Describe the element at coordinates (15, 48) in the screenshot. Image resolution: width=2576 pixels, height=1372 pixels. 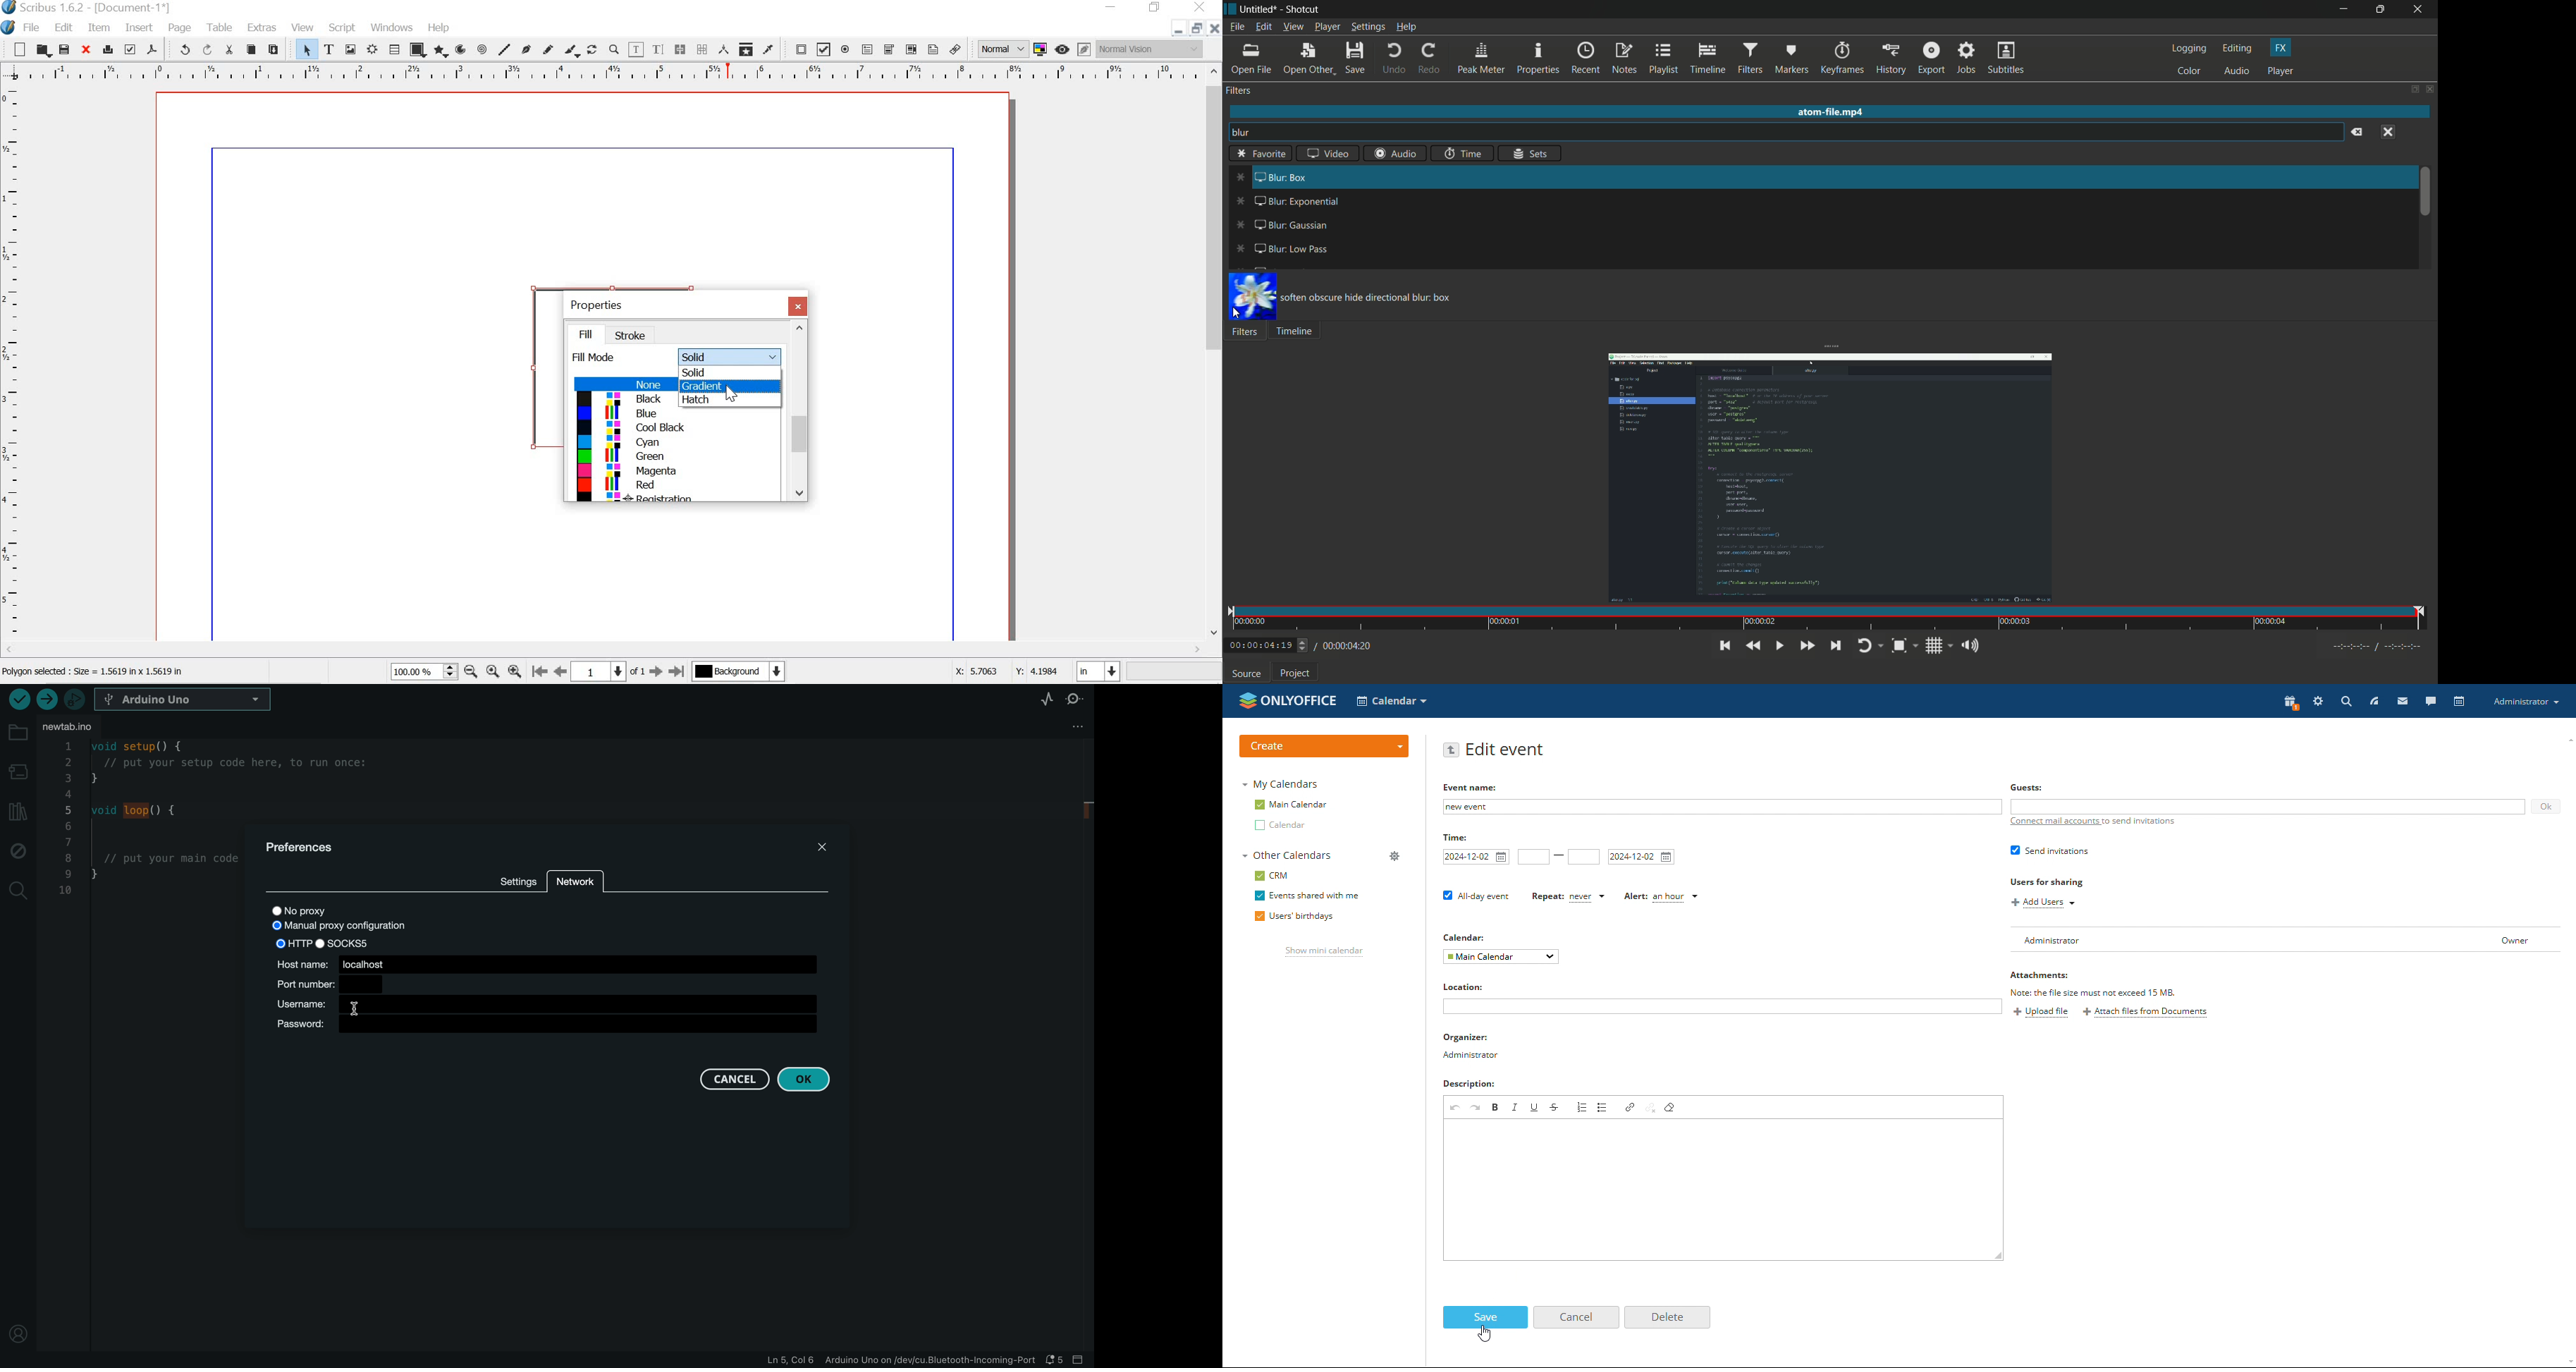
I see `new` at that location.